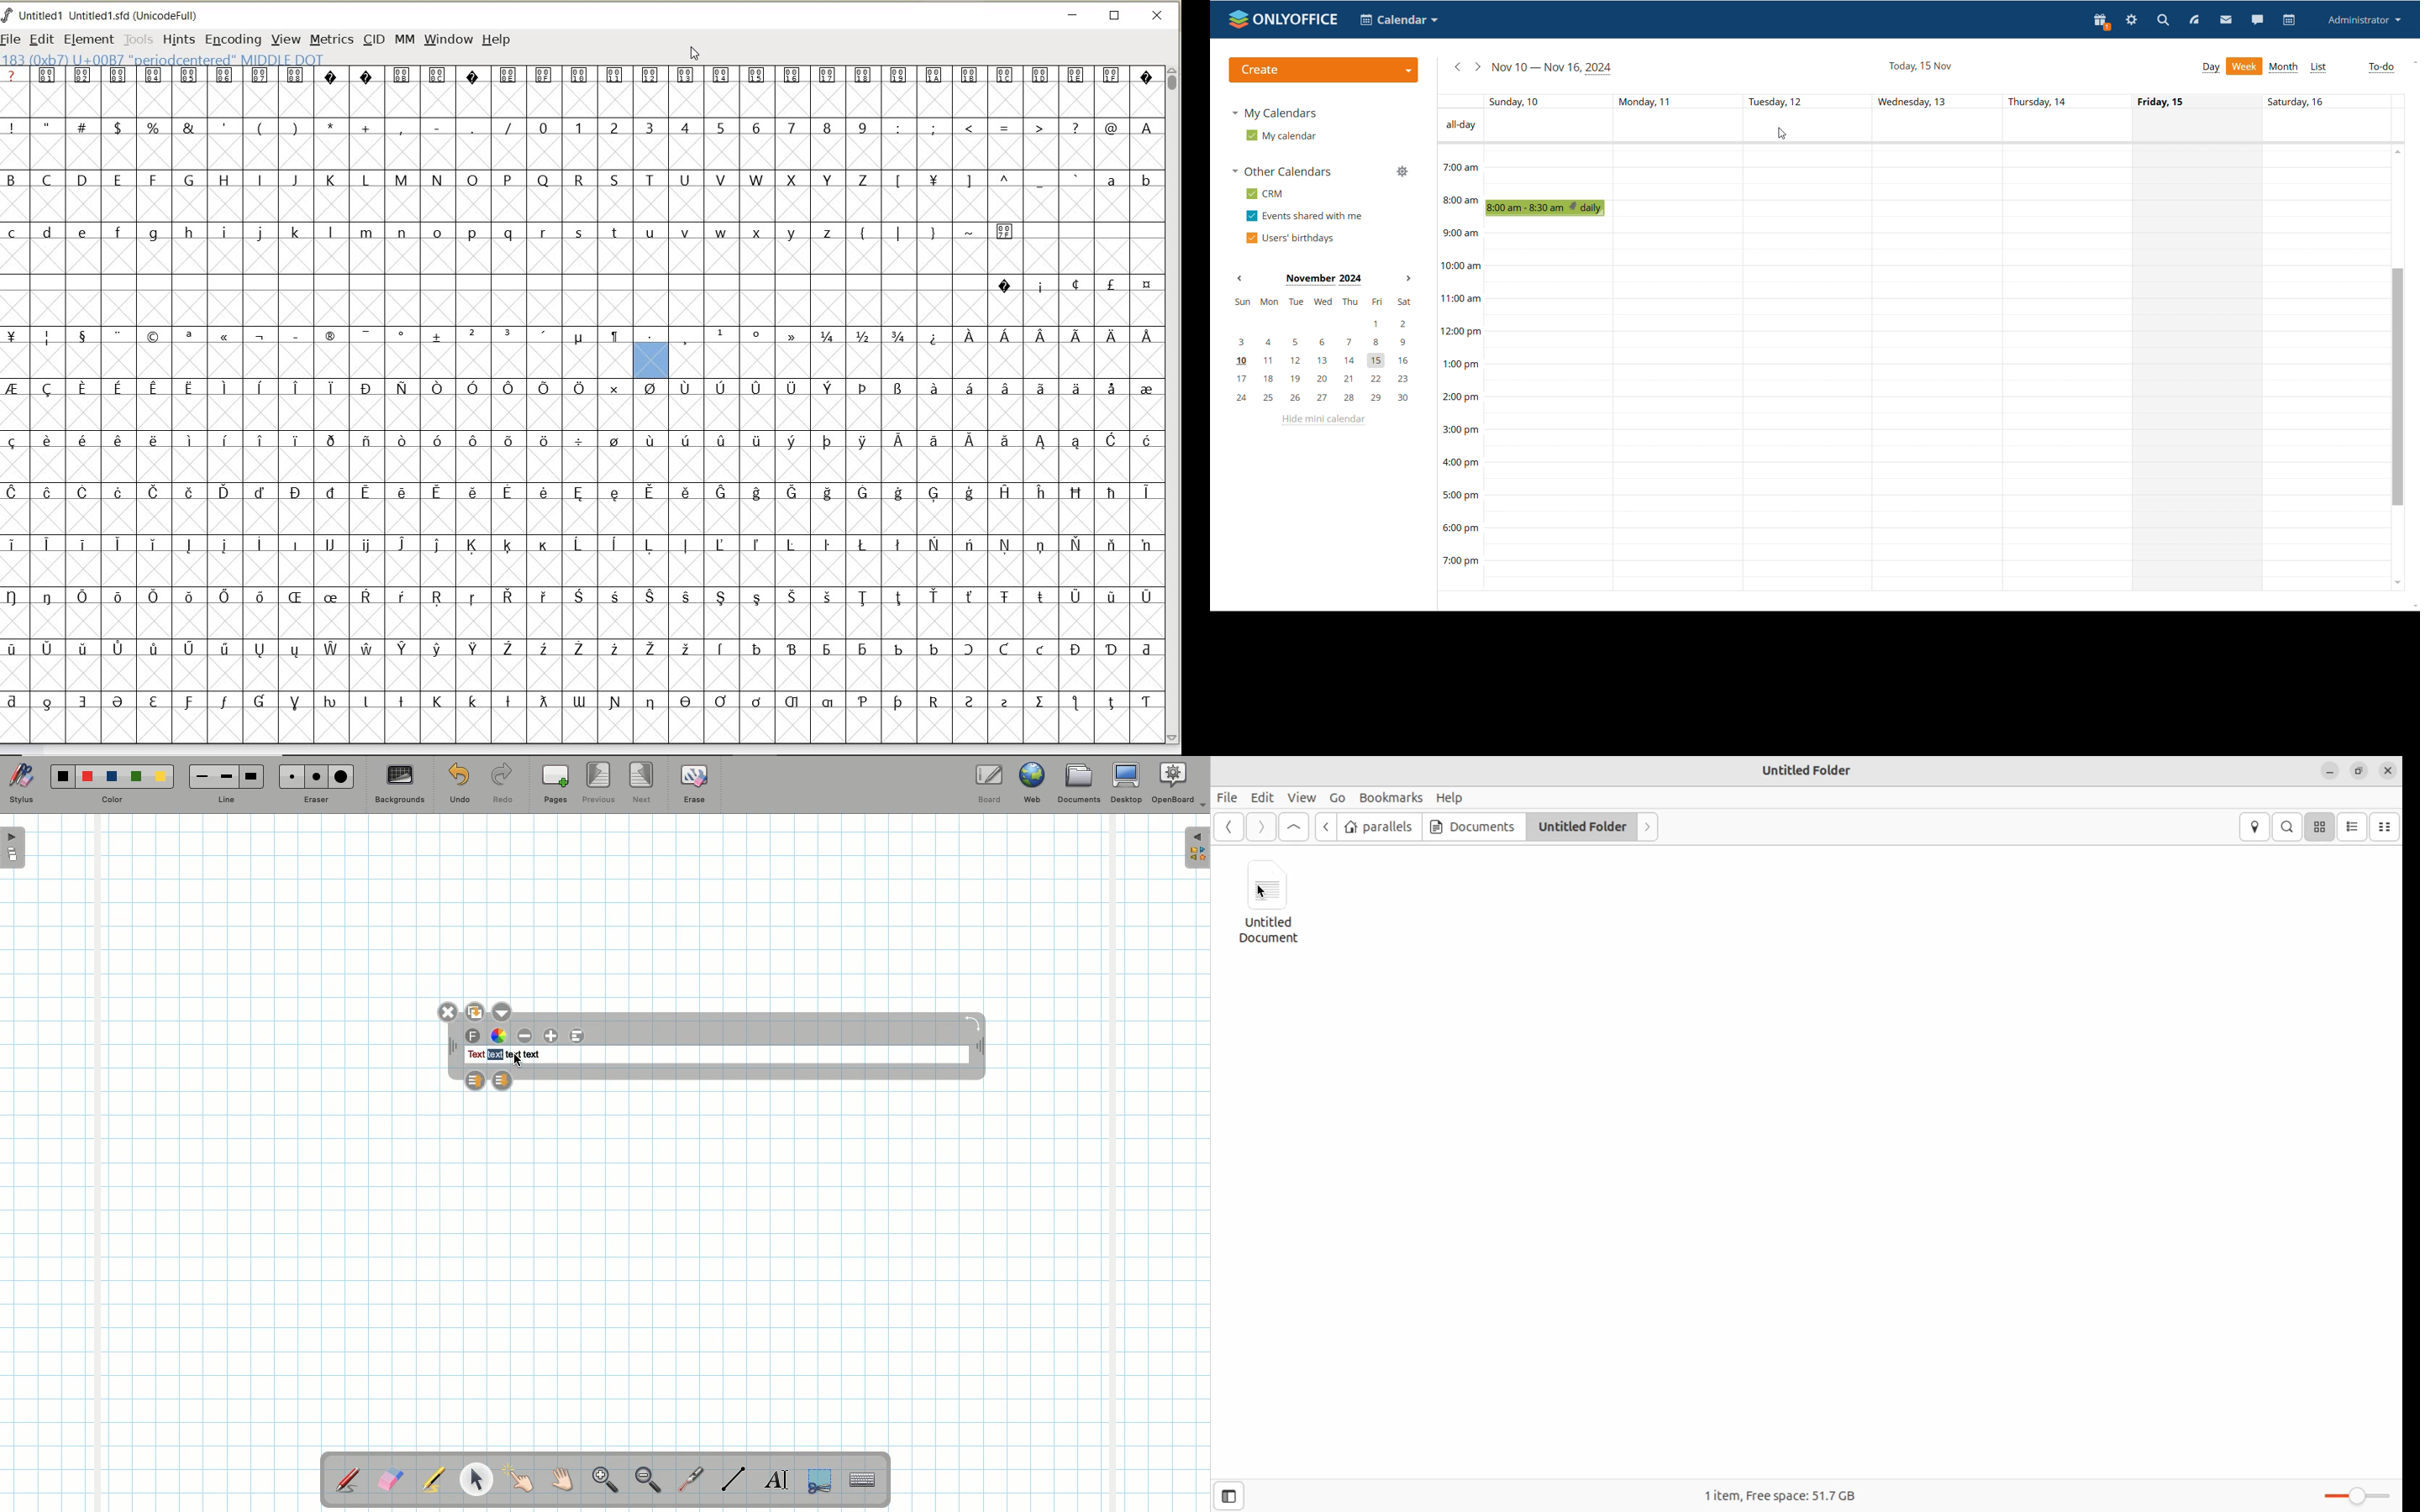 The width and height of the screenshot is (2436, 1512). What do you see at coordinates (2397, 583) in the screenshot?
I see `scroll down` at bounding box center [2397, 583].